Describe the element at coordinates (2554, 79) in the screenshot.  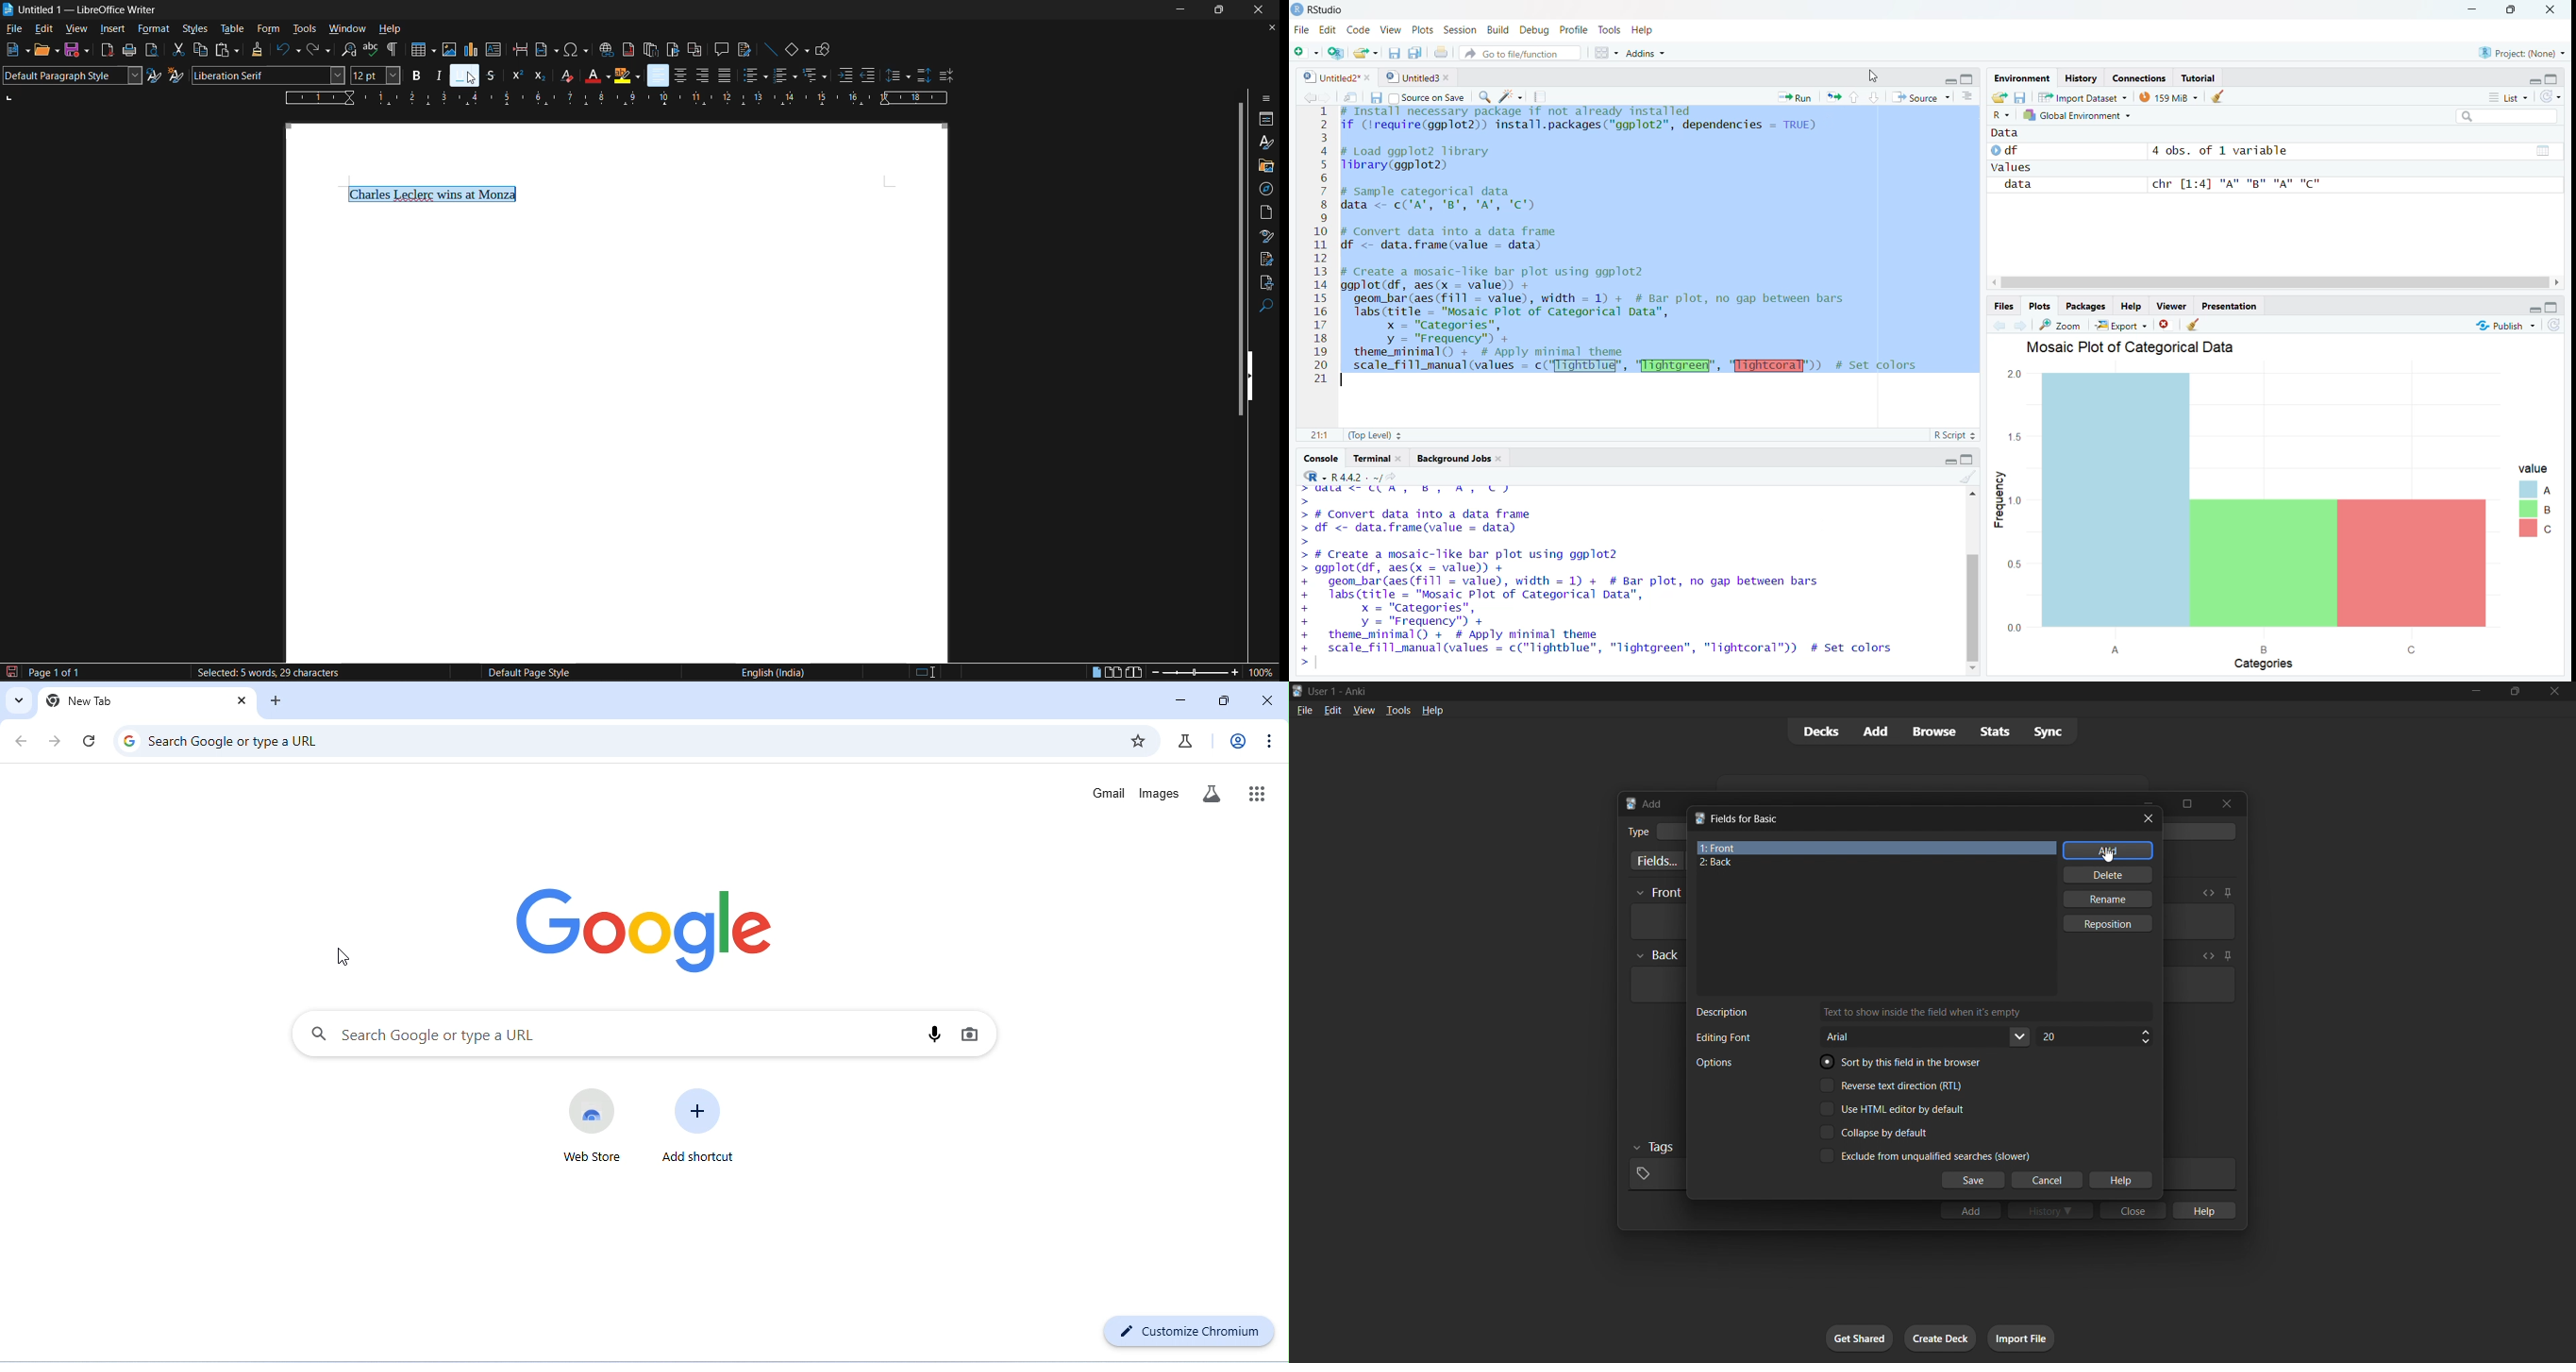
I see `Maximize` at that location.